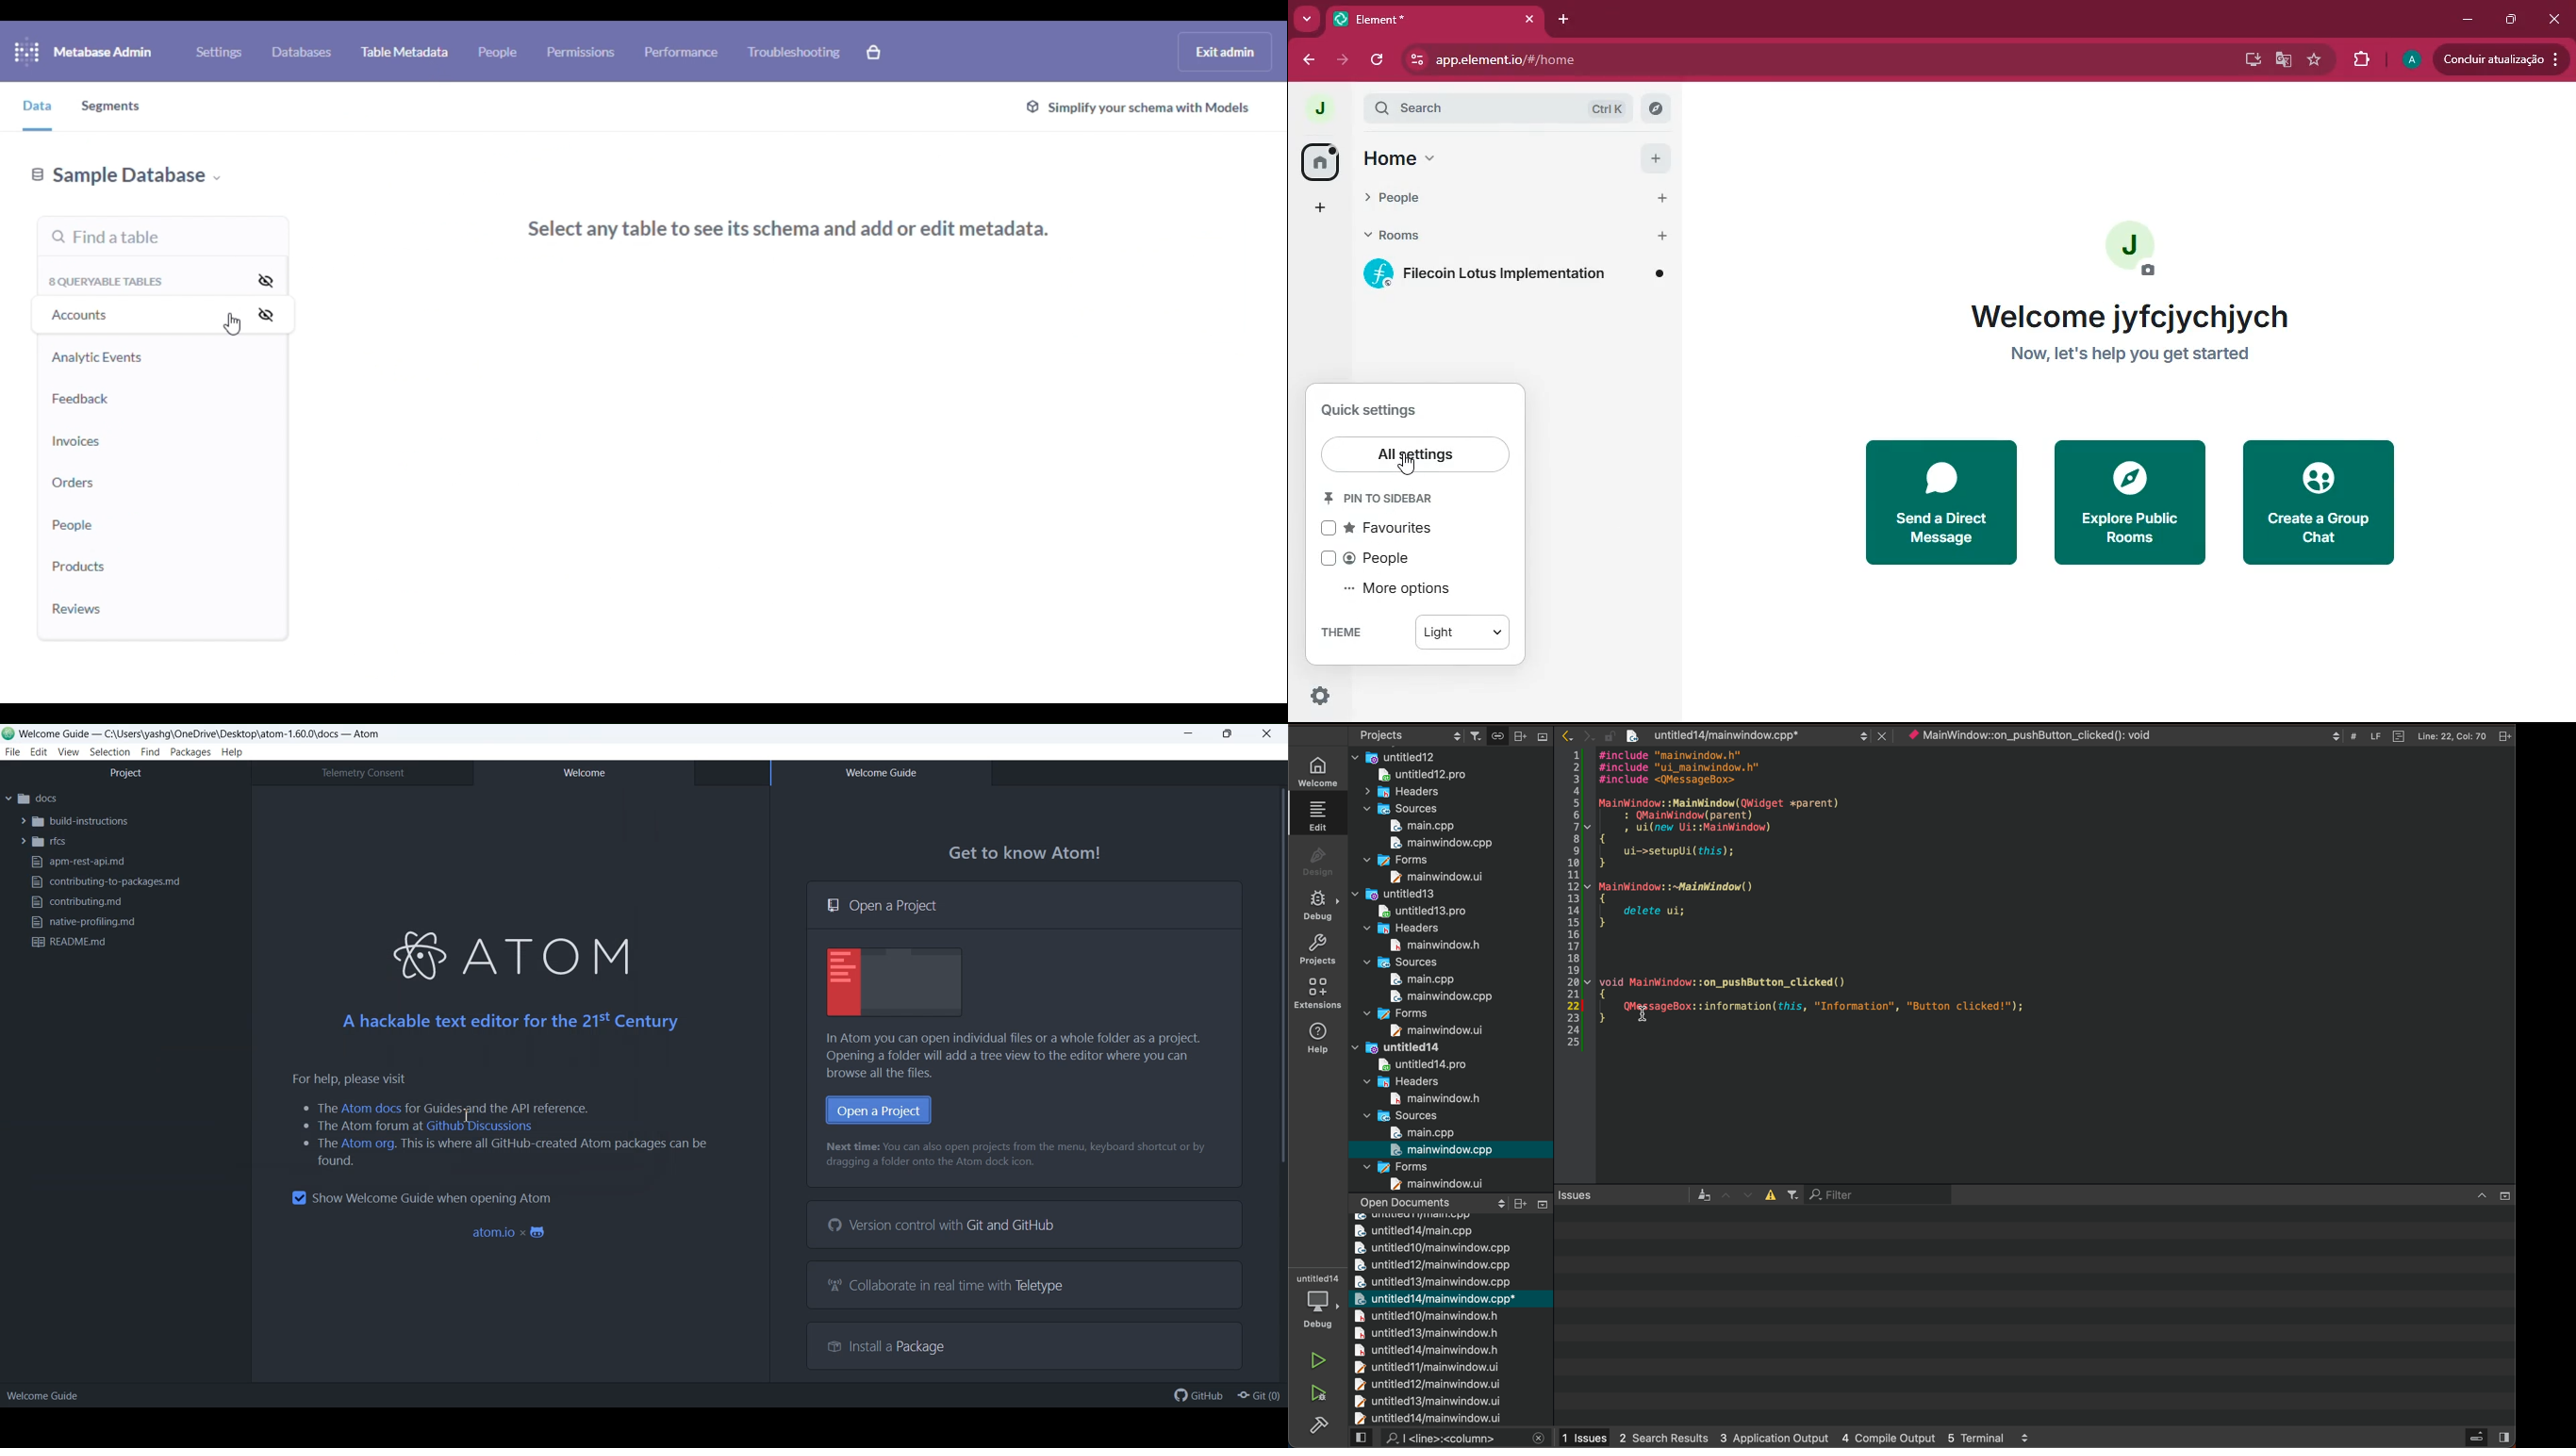 This screenshot has width=2576, height=1456. I want to click on add button, so click(1662, 196).